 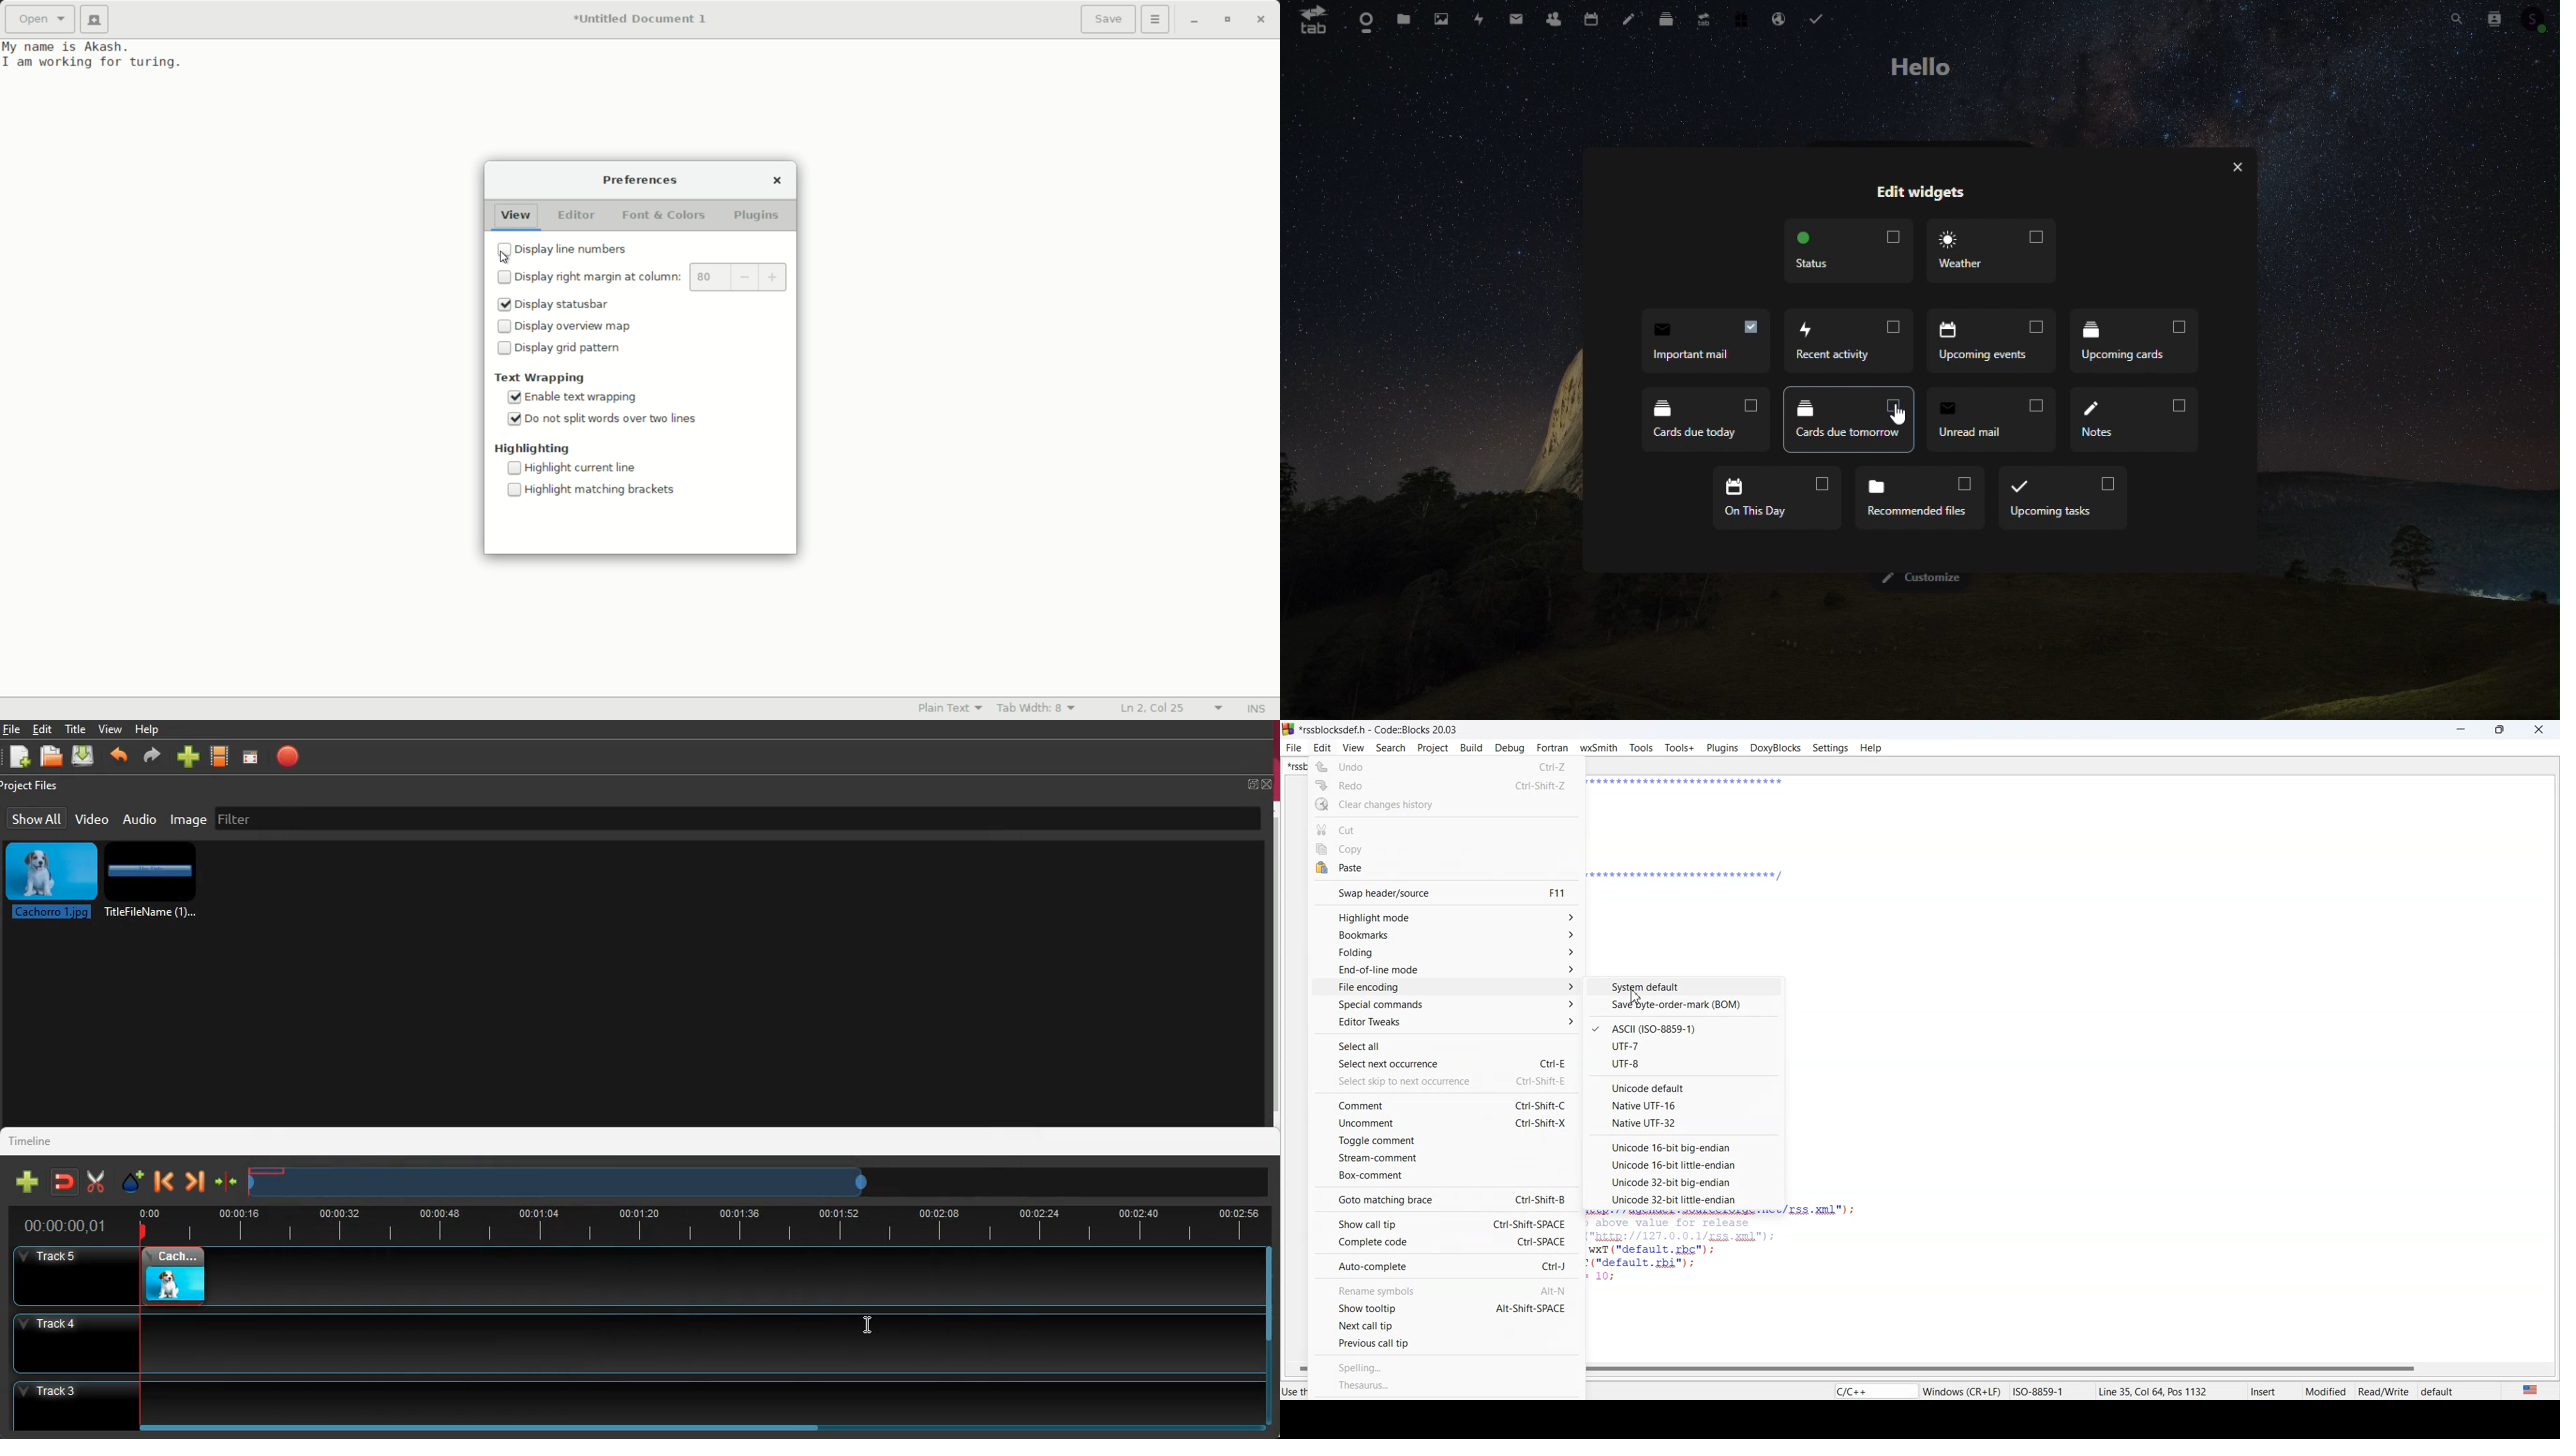 I want to click on text mode, so click(x=950, y=707).